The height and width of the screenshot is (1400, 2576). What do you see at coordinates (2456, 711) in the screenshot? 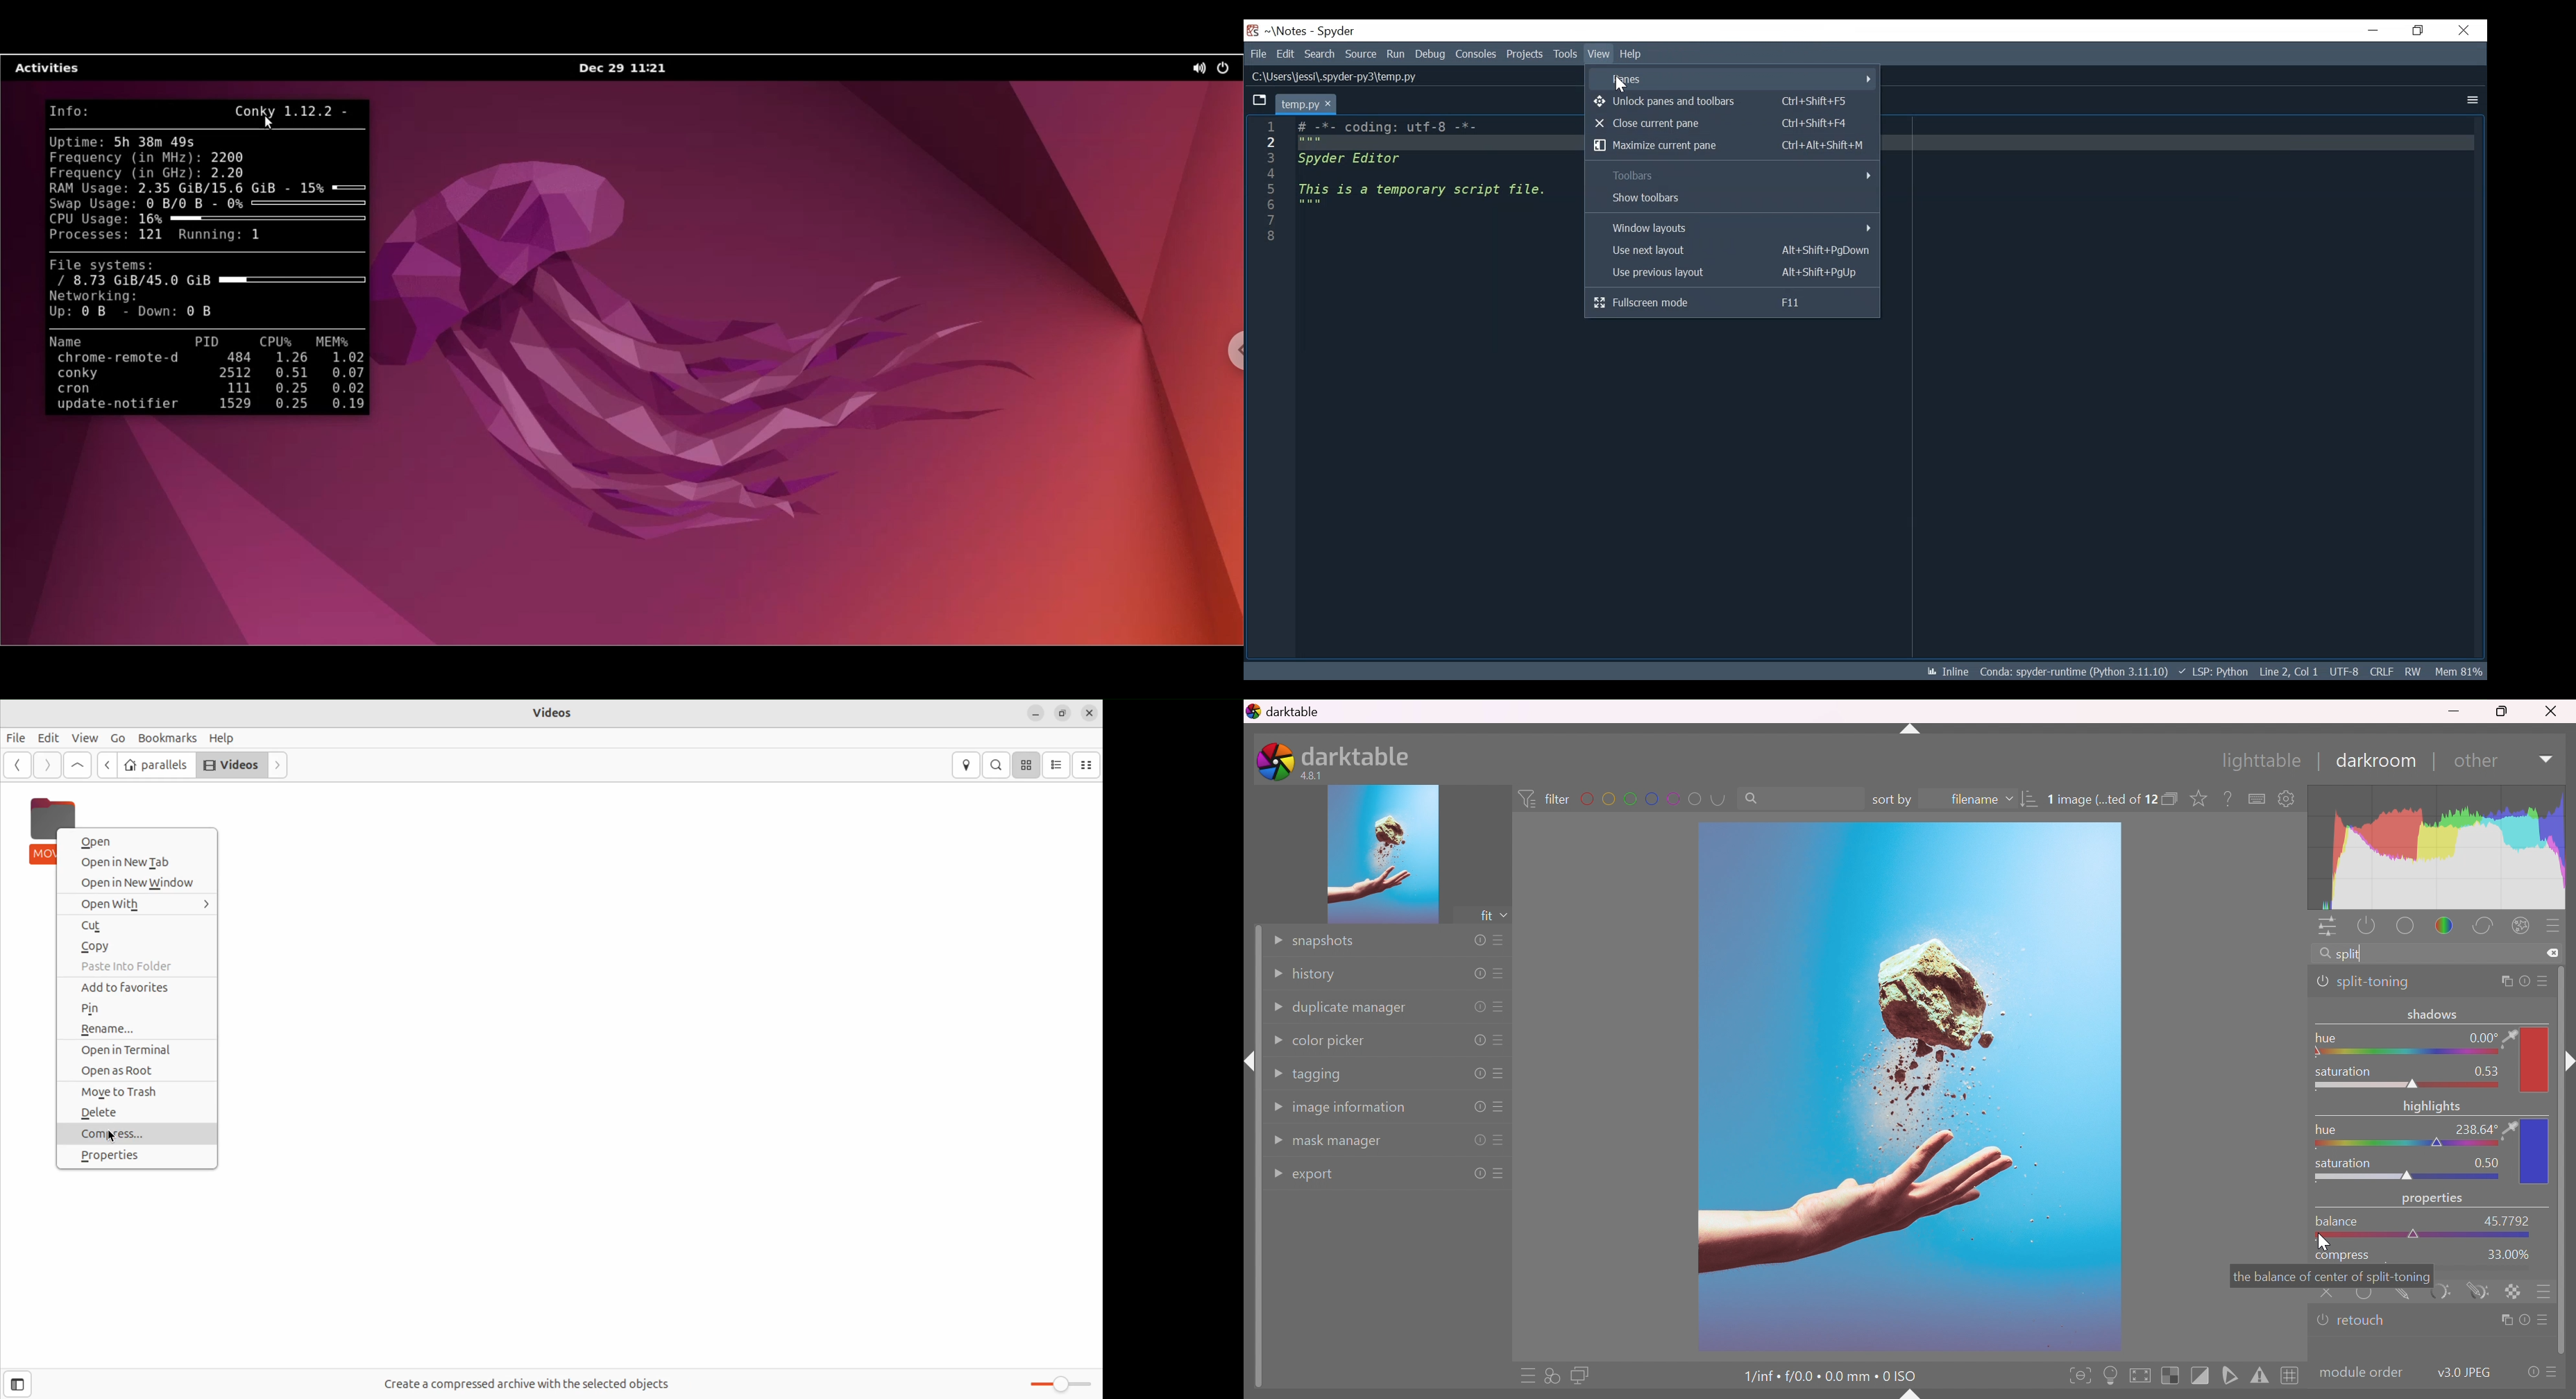
I see `Minimize` at bounding box center [2456, 711].